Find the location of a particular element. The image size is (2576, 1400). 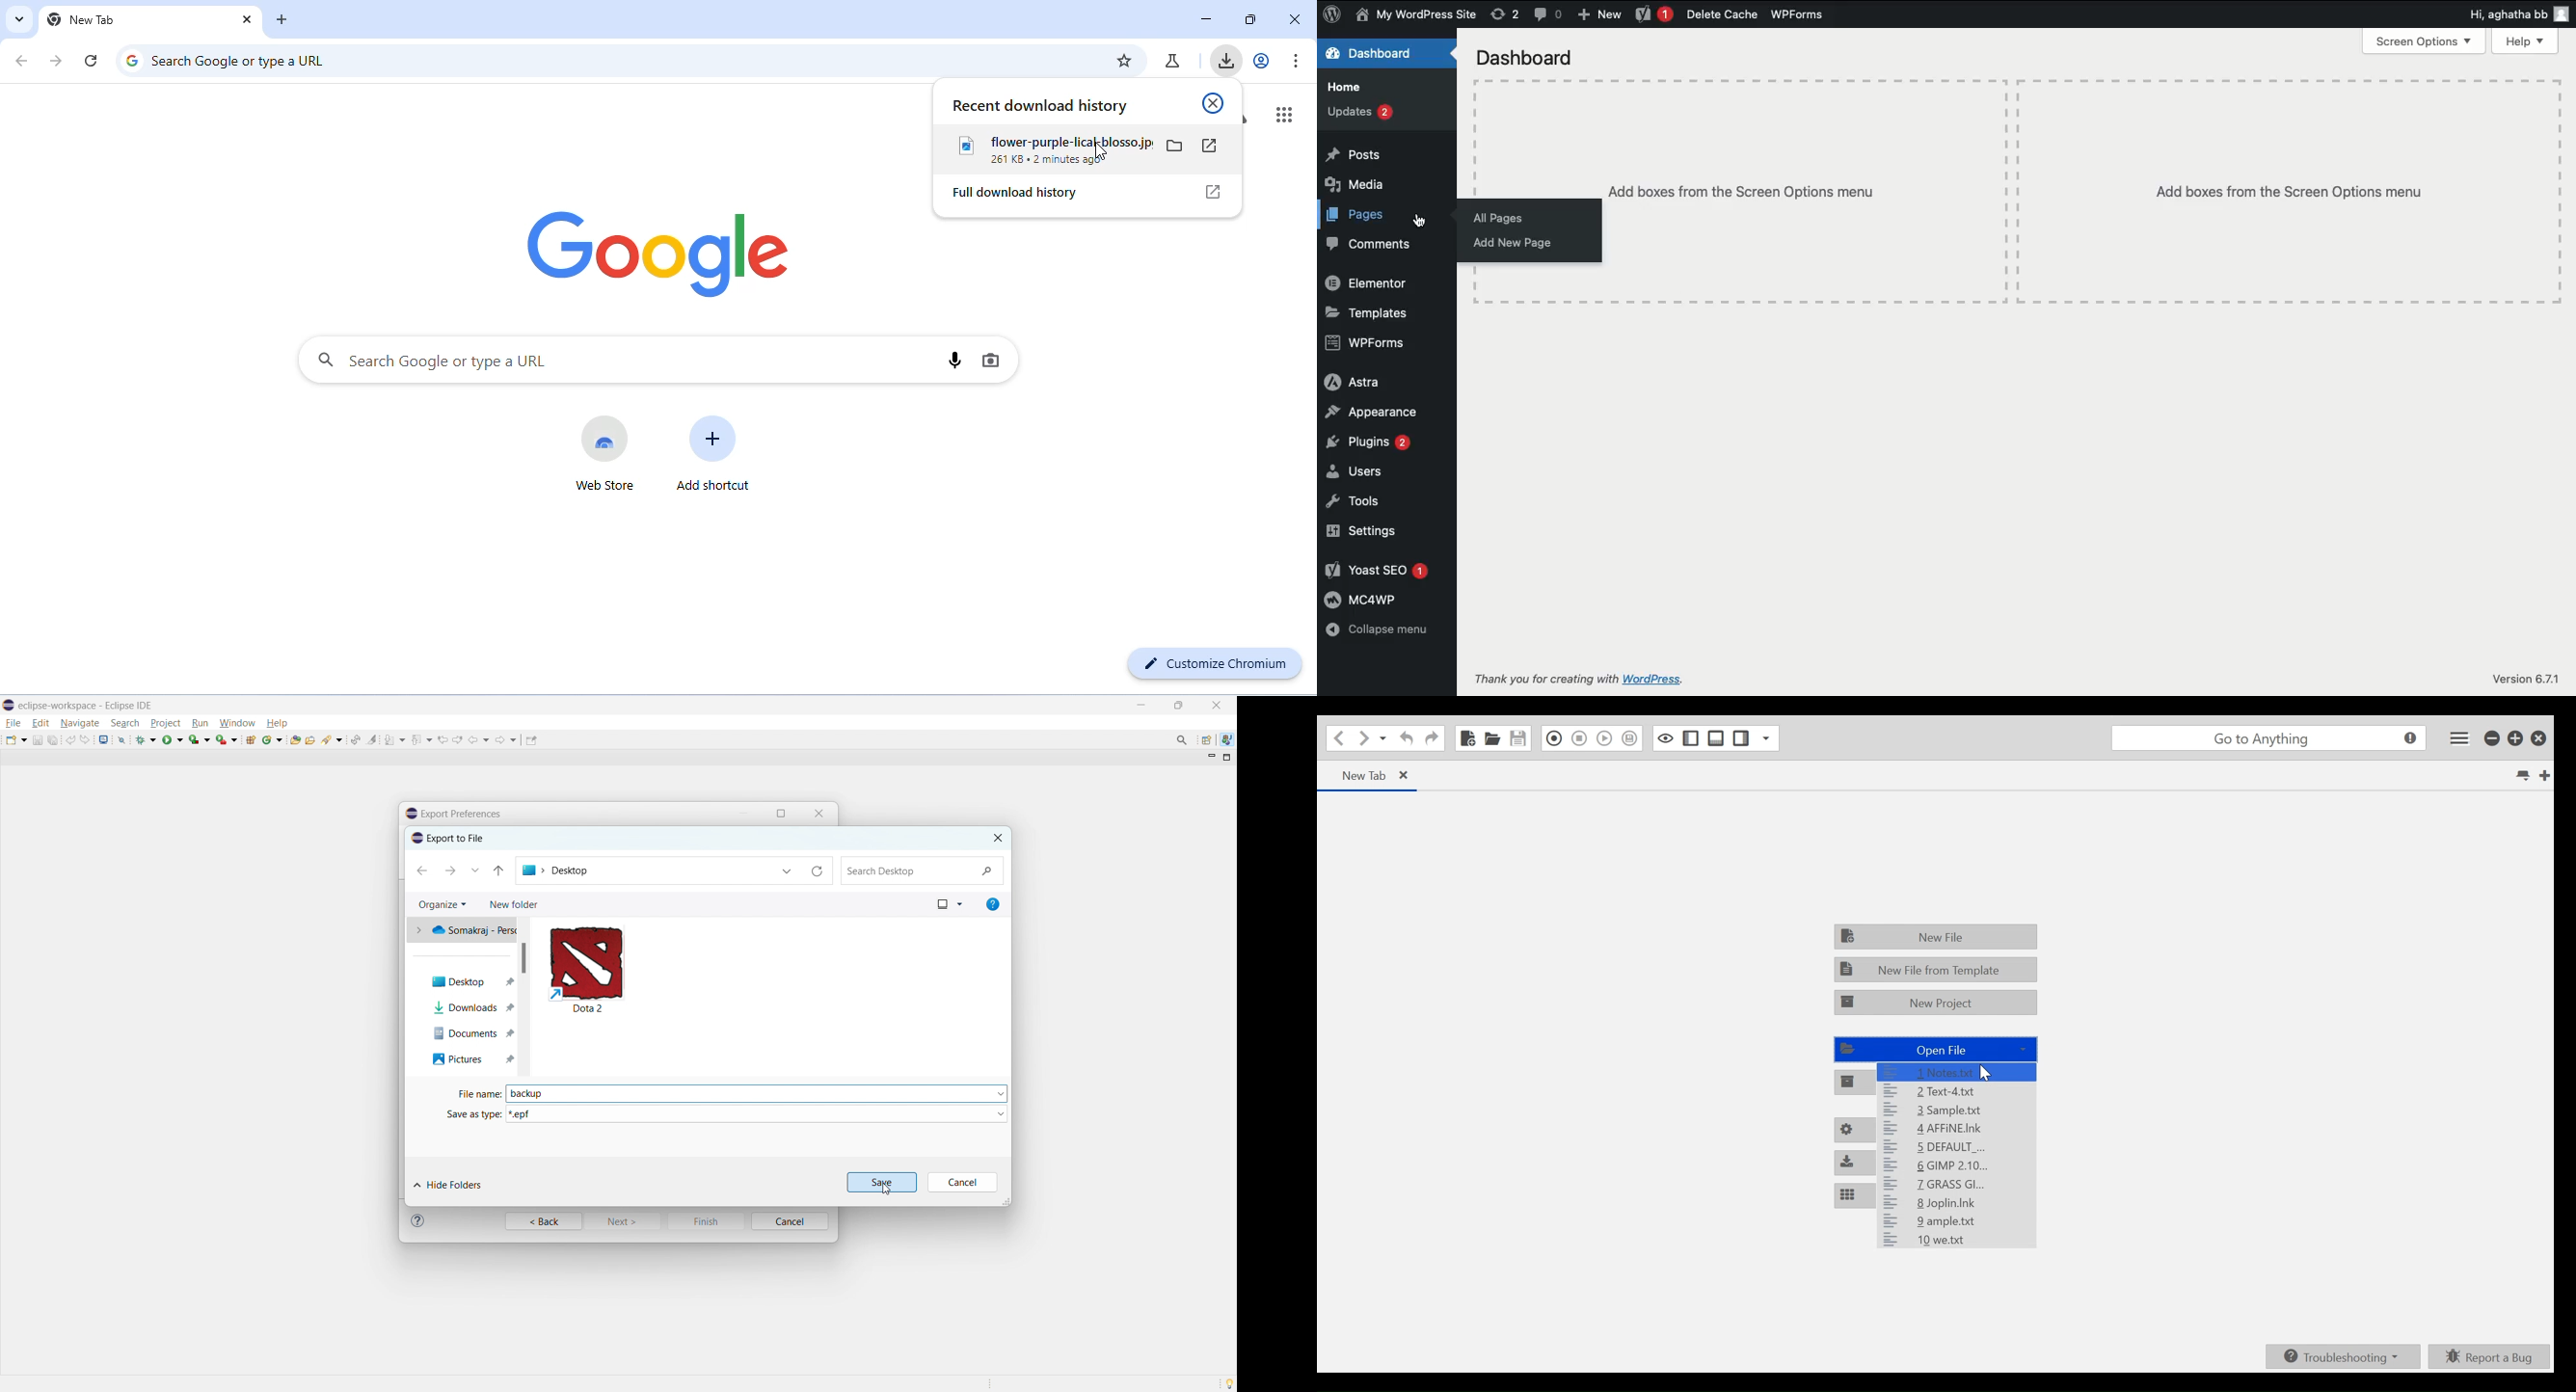

Pictures is located at coordinates (467, 1060).